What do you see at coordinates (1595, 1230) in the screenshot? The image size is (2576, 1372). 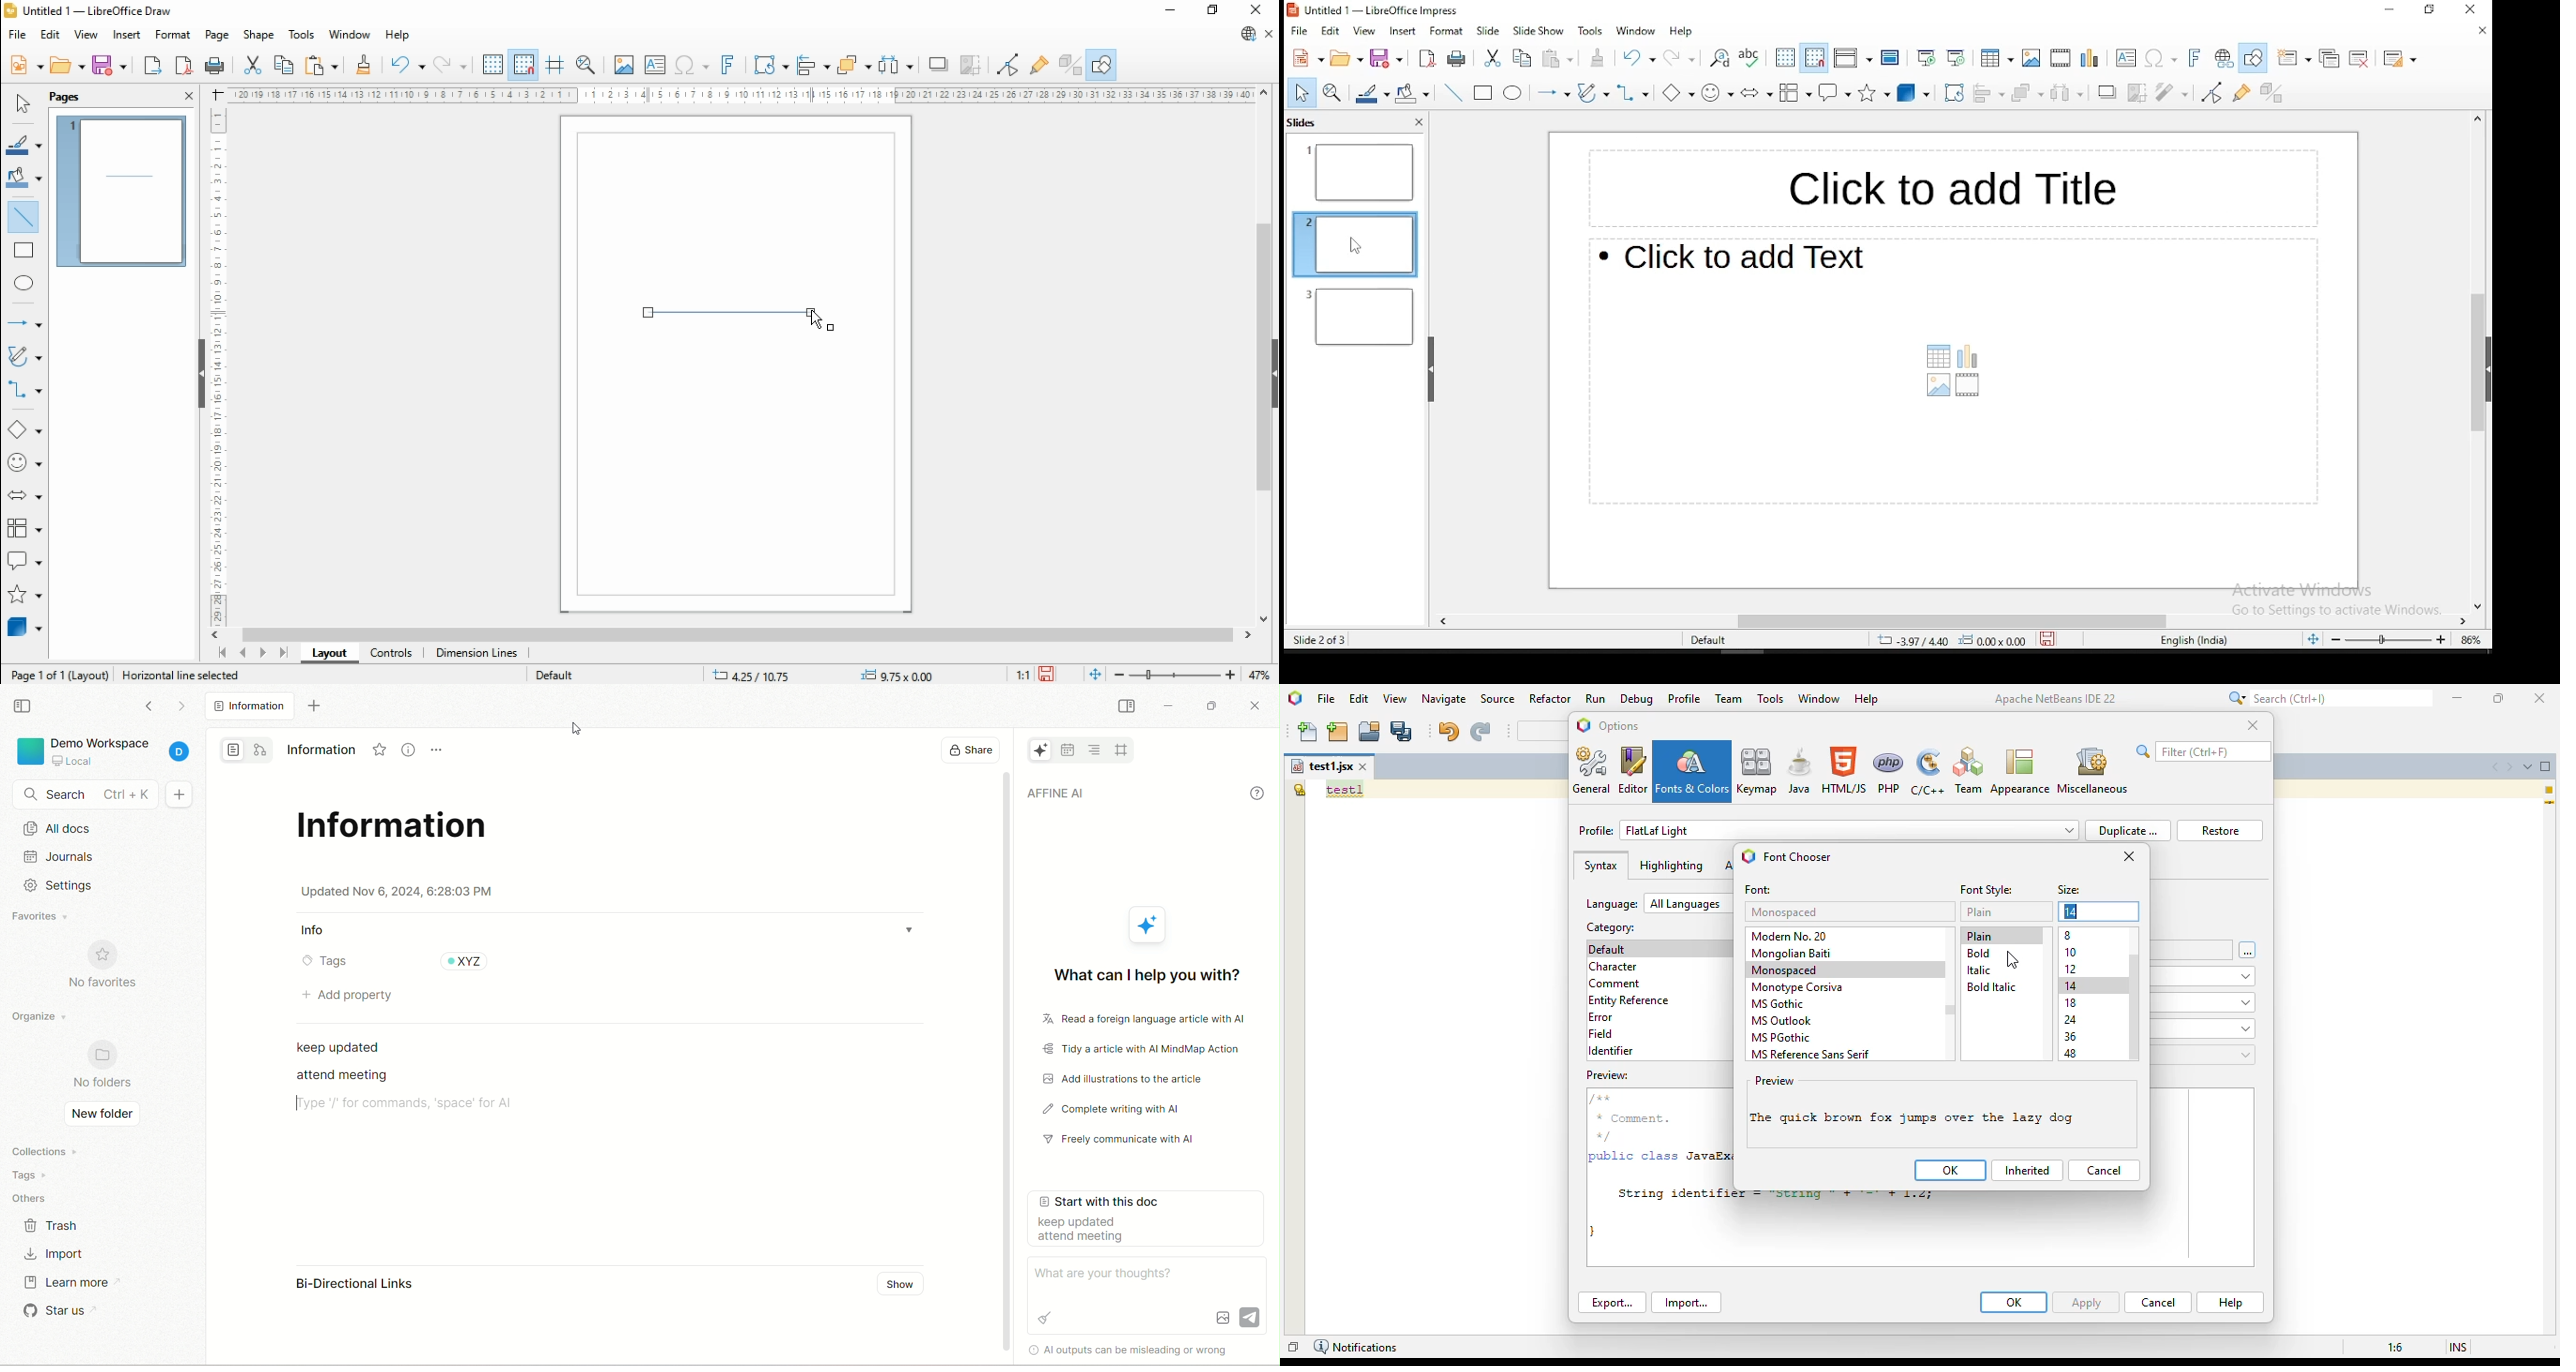 I see `}` at bounding box center [1595, 1230].